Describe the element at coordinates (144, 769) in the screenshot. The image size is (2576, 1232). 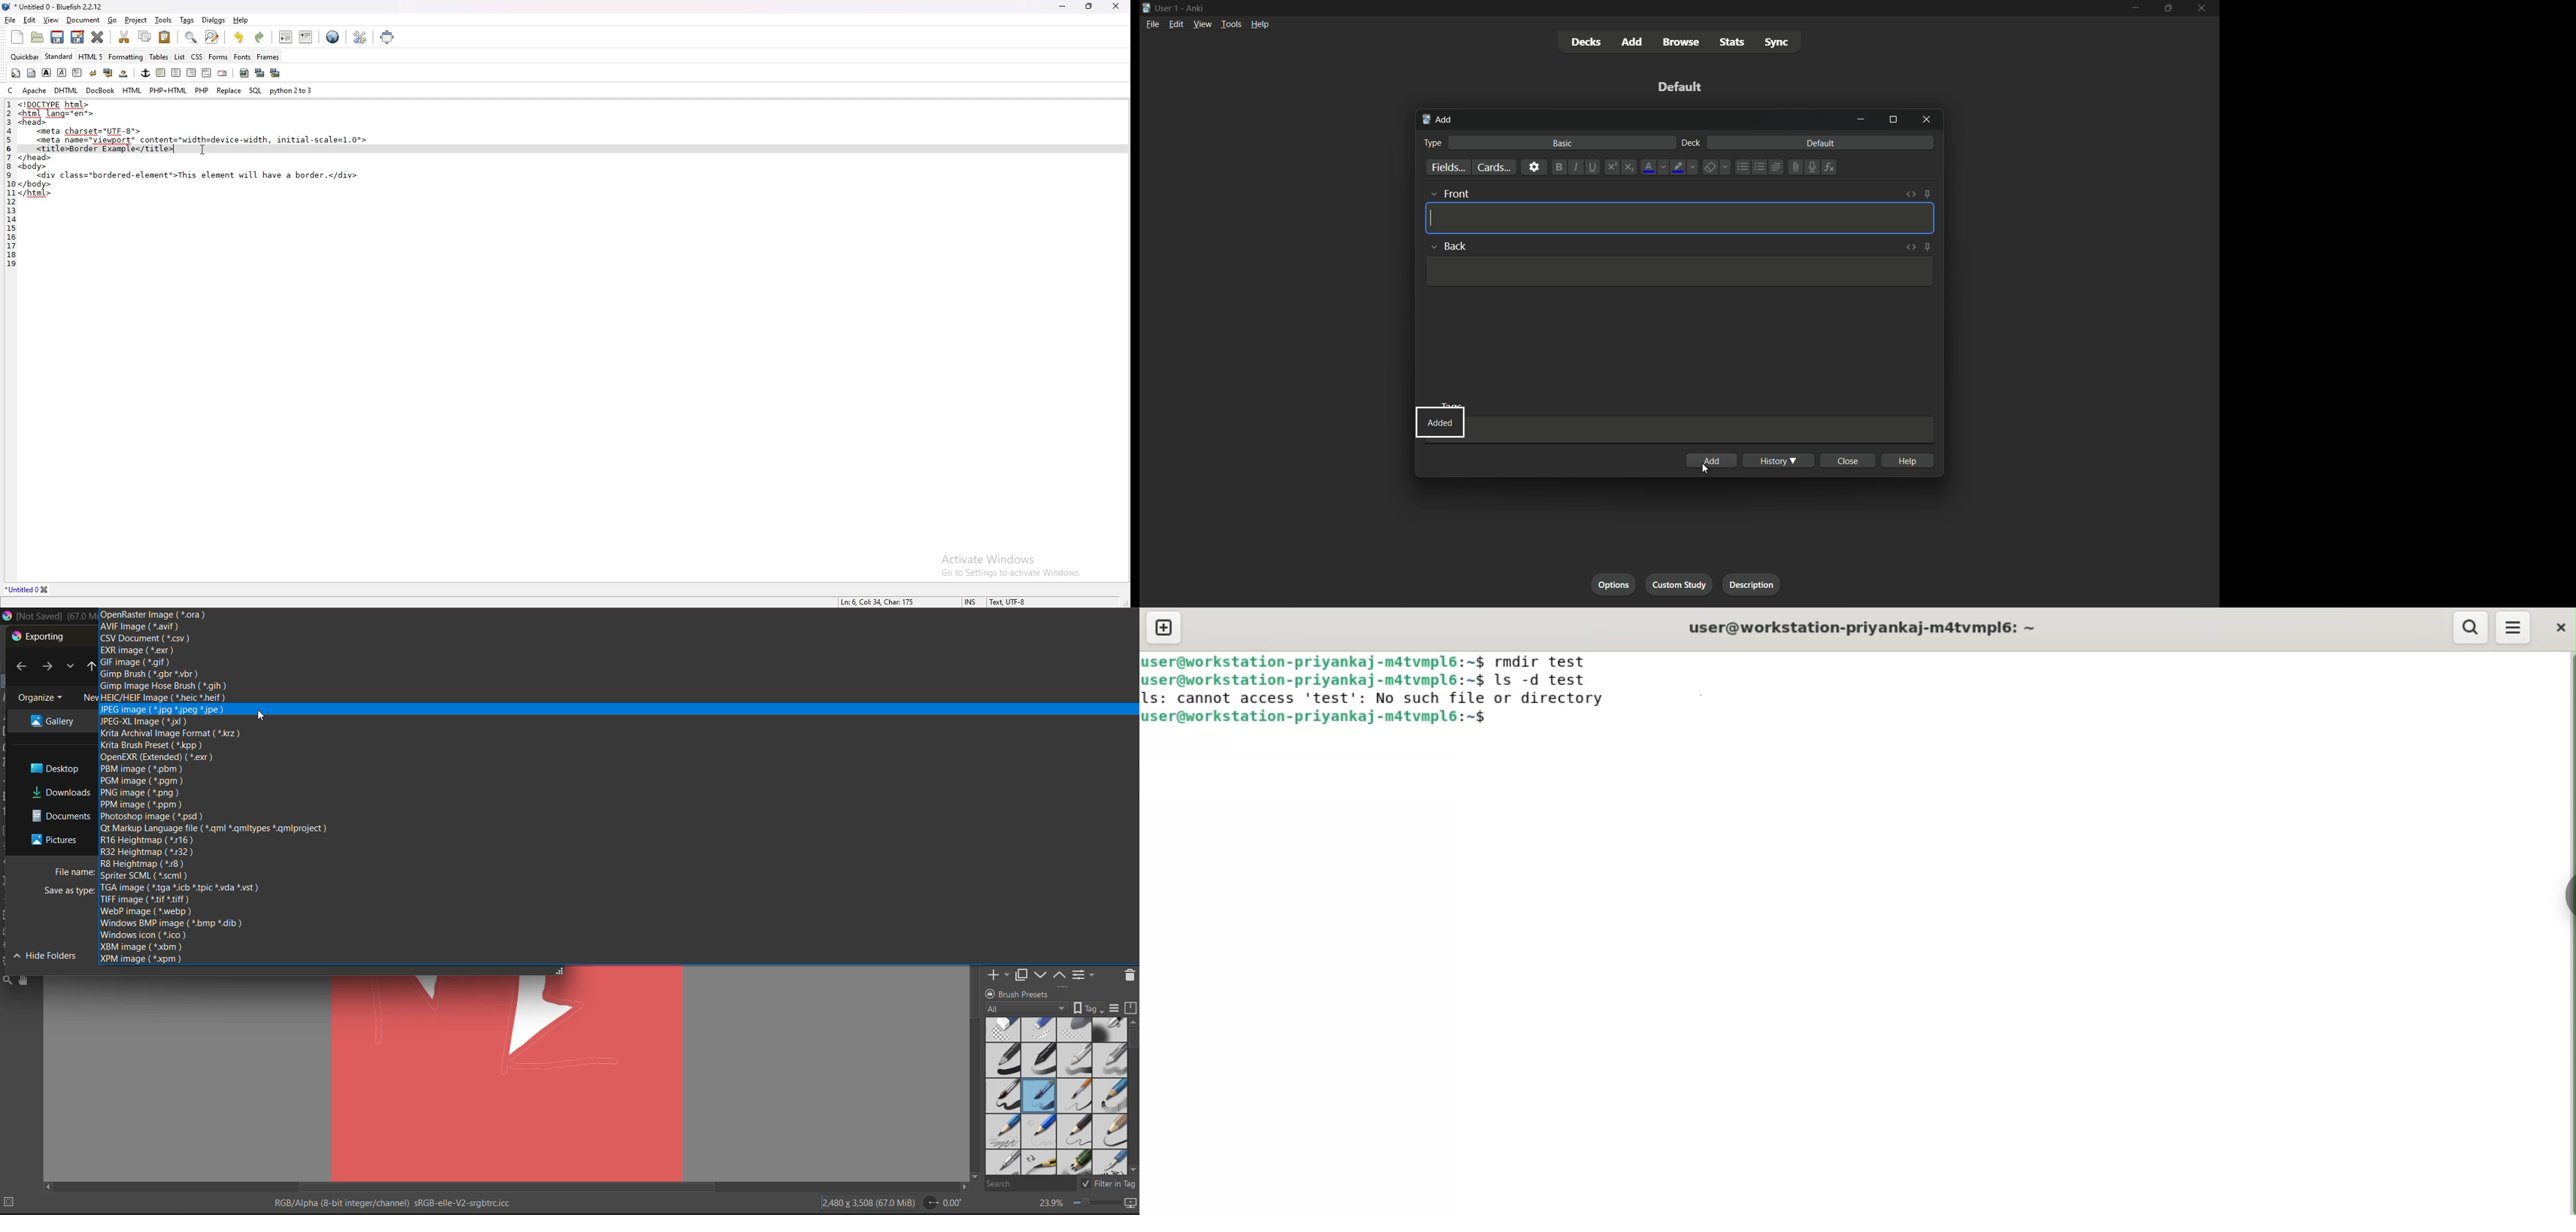
I see `pbm image` at that location.